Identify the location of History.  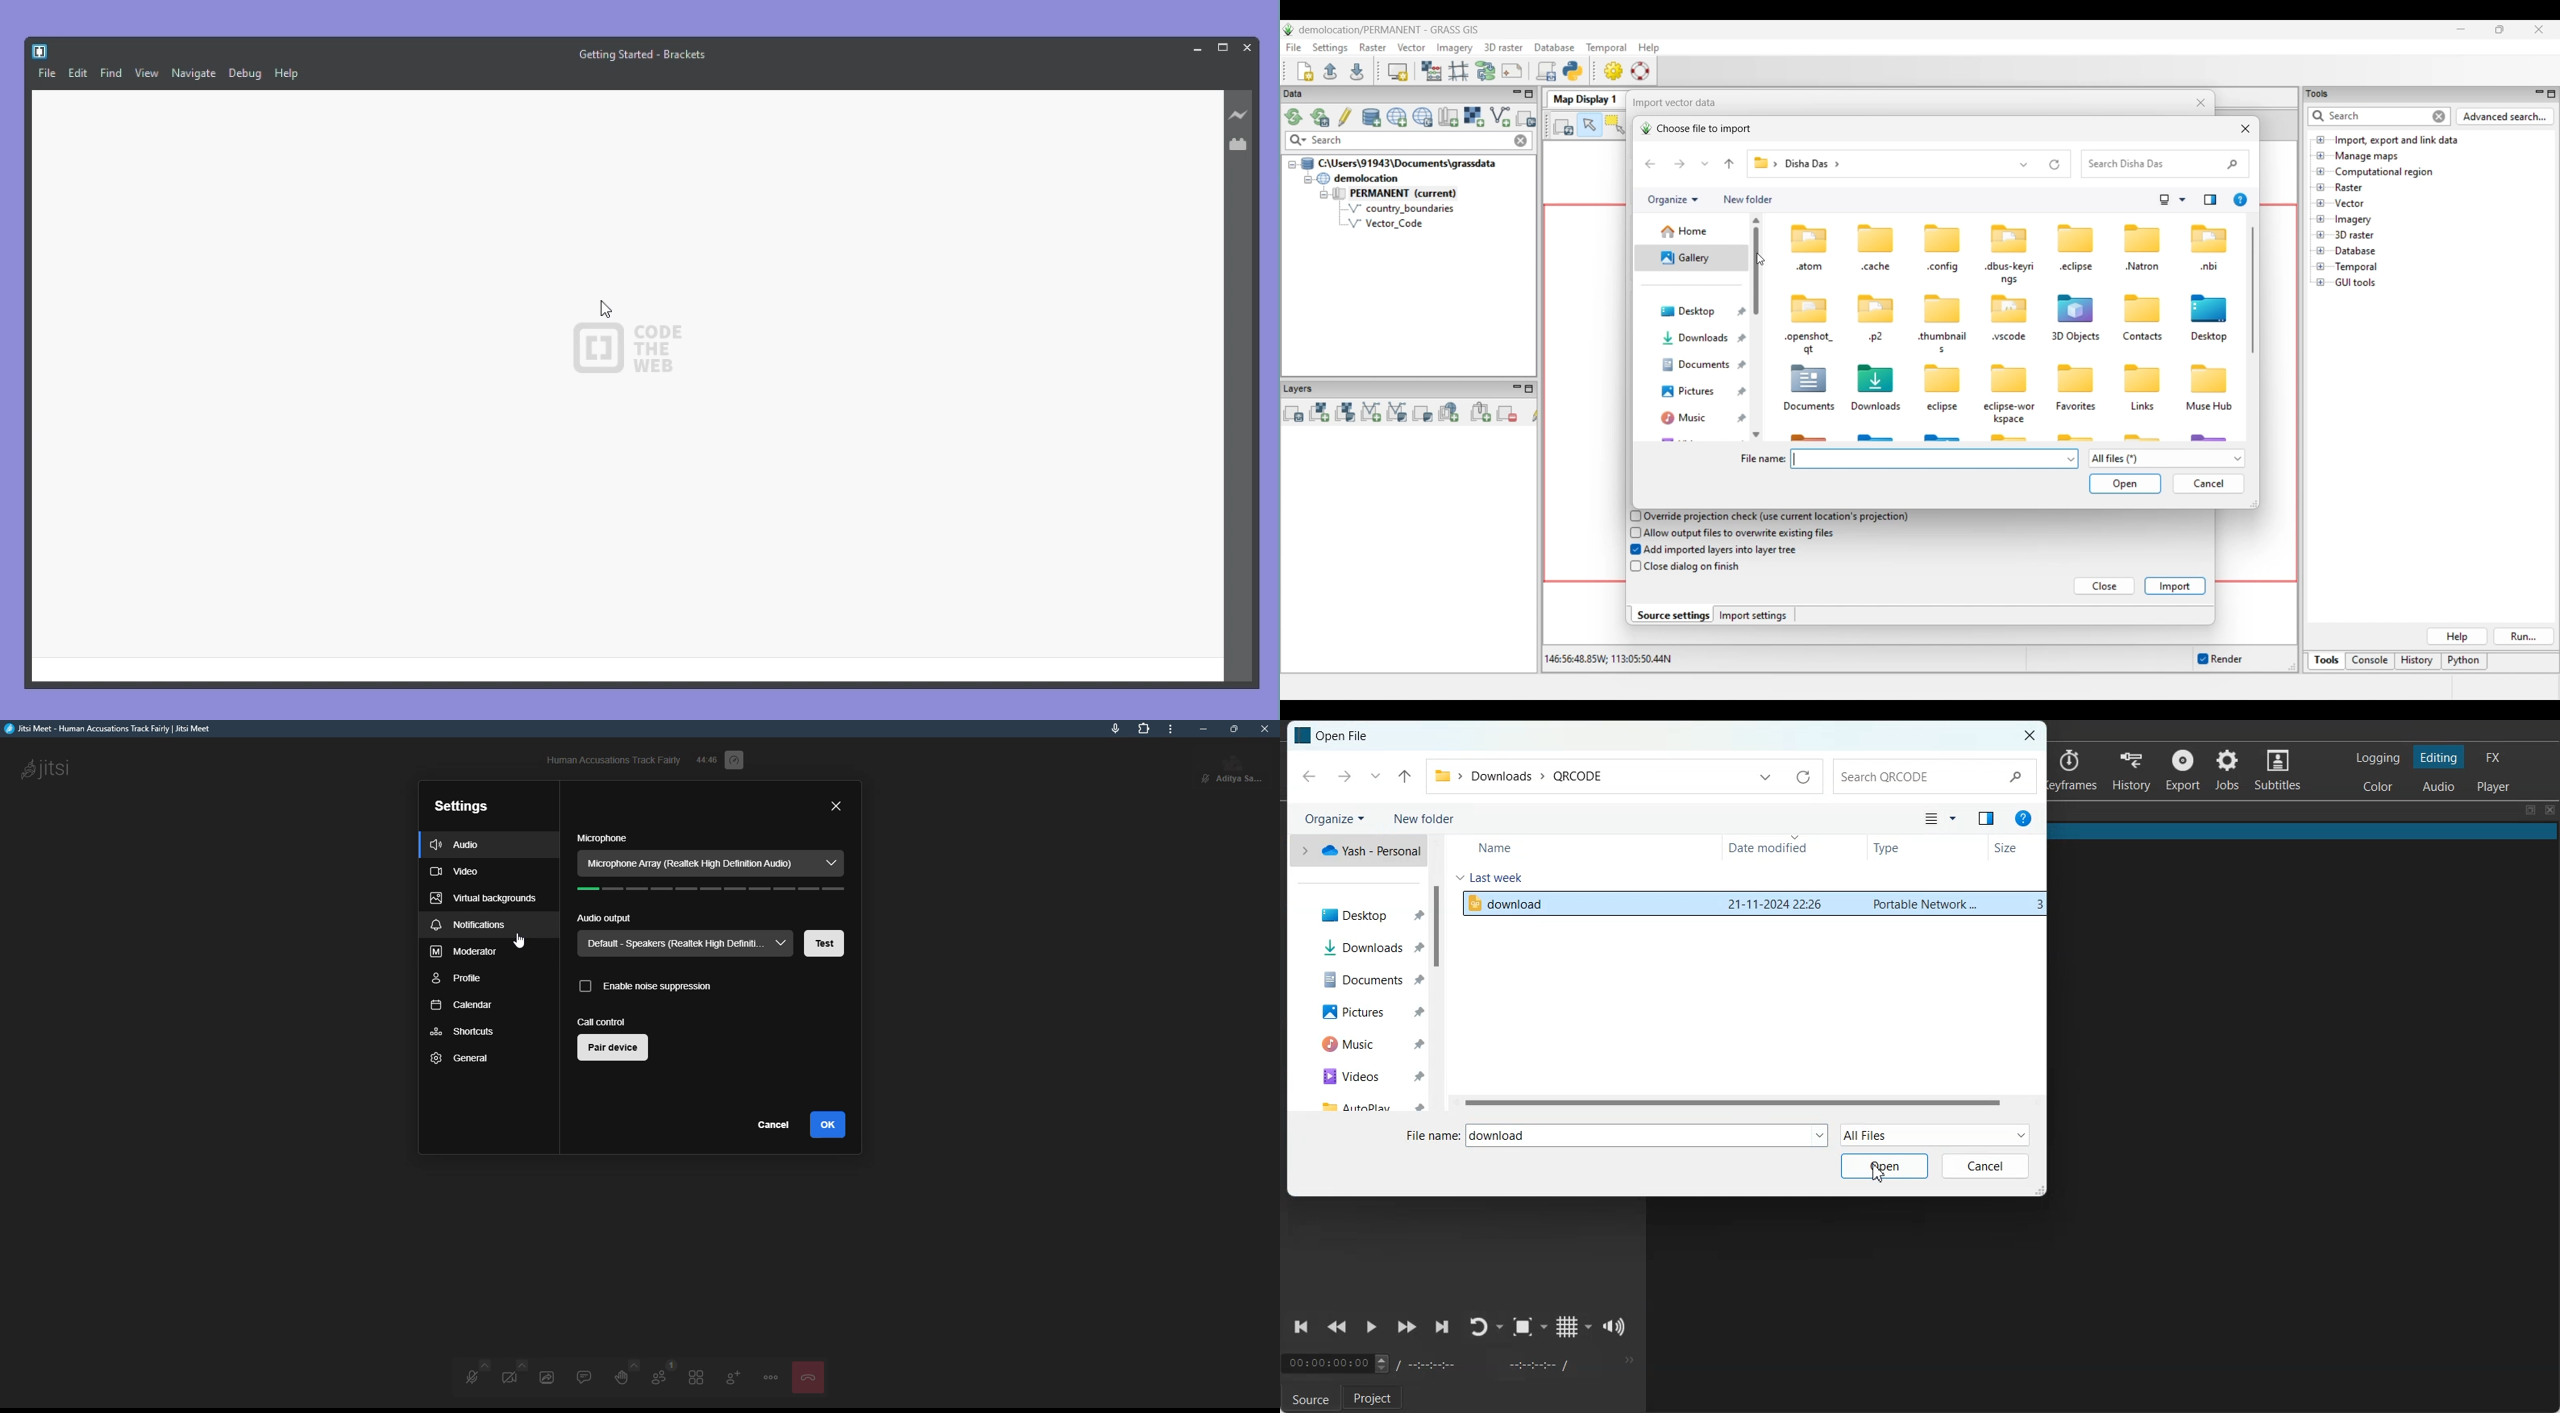
(2131, 770).